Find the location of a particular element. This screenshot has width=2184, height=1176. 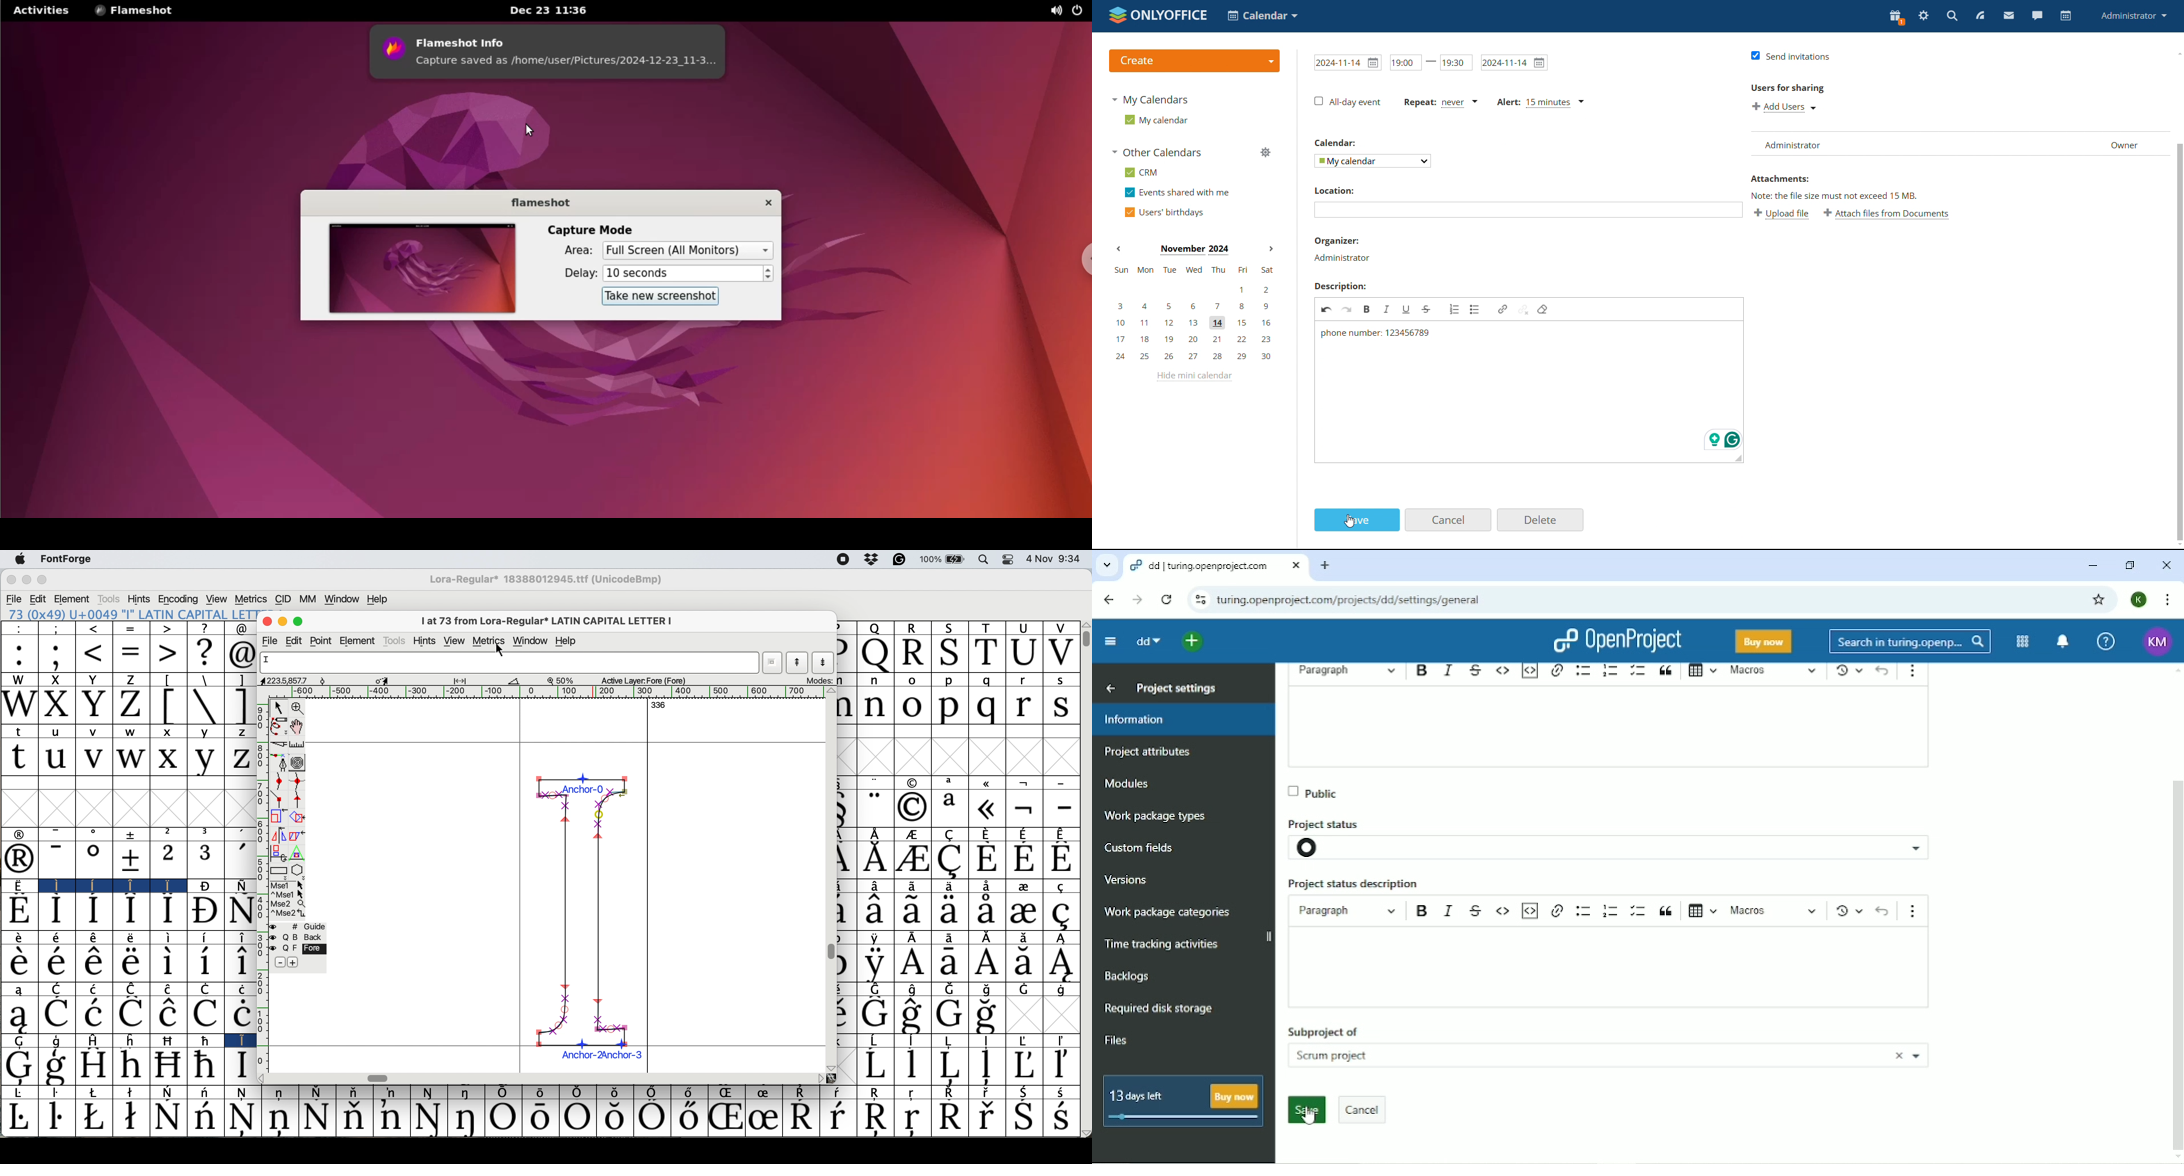

control center is located at coordinates (1010, 560).